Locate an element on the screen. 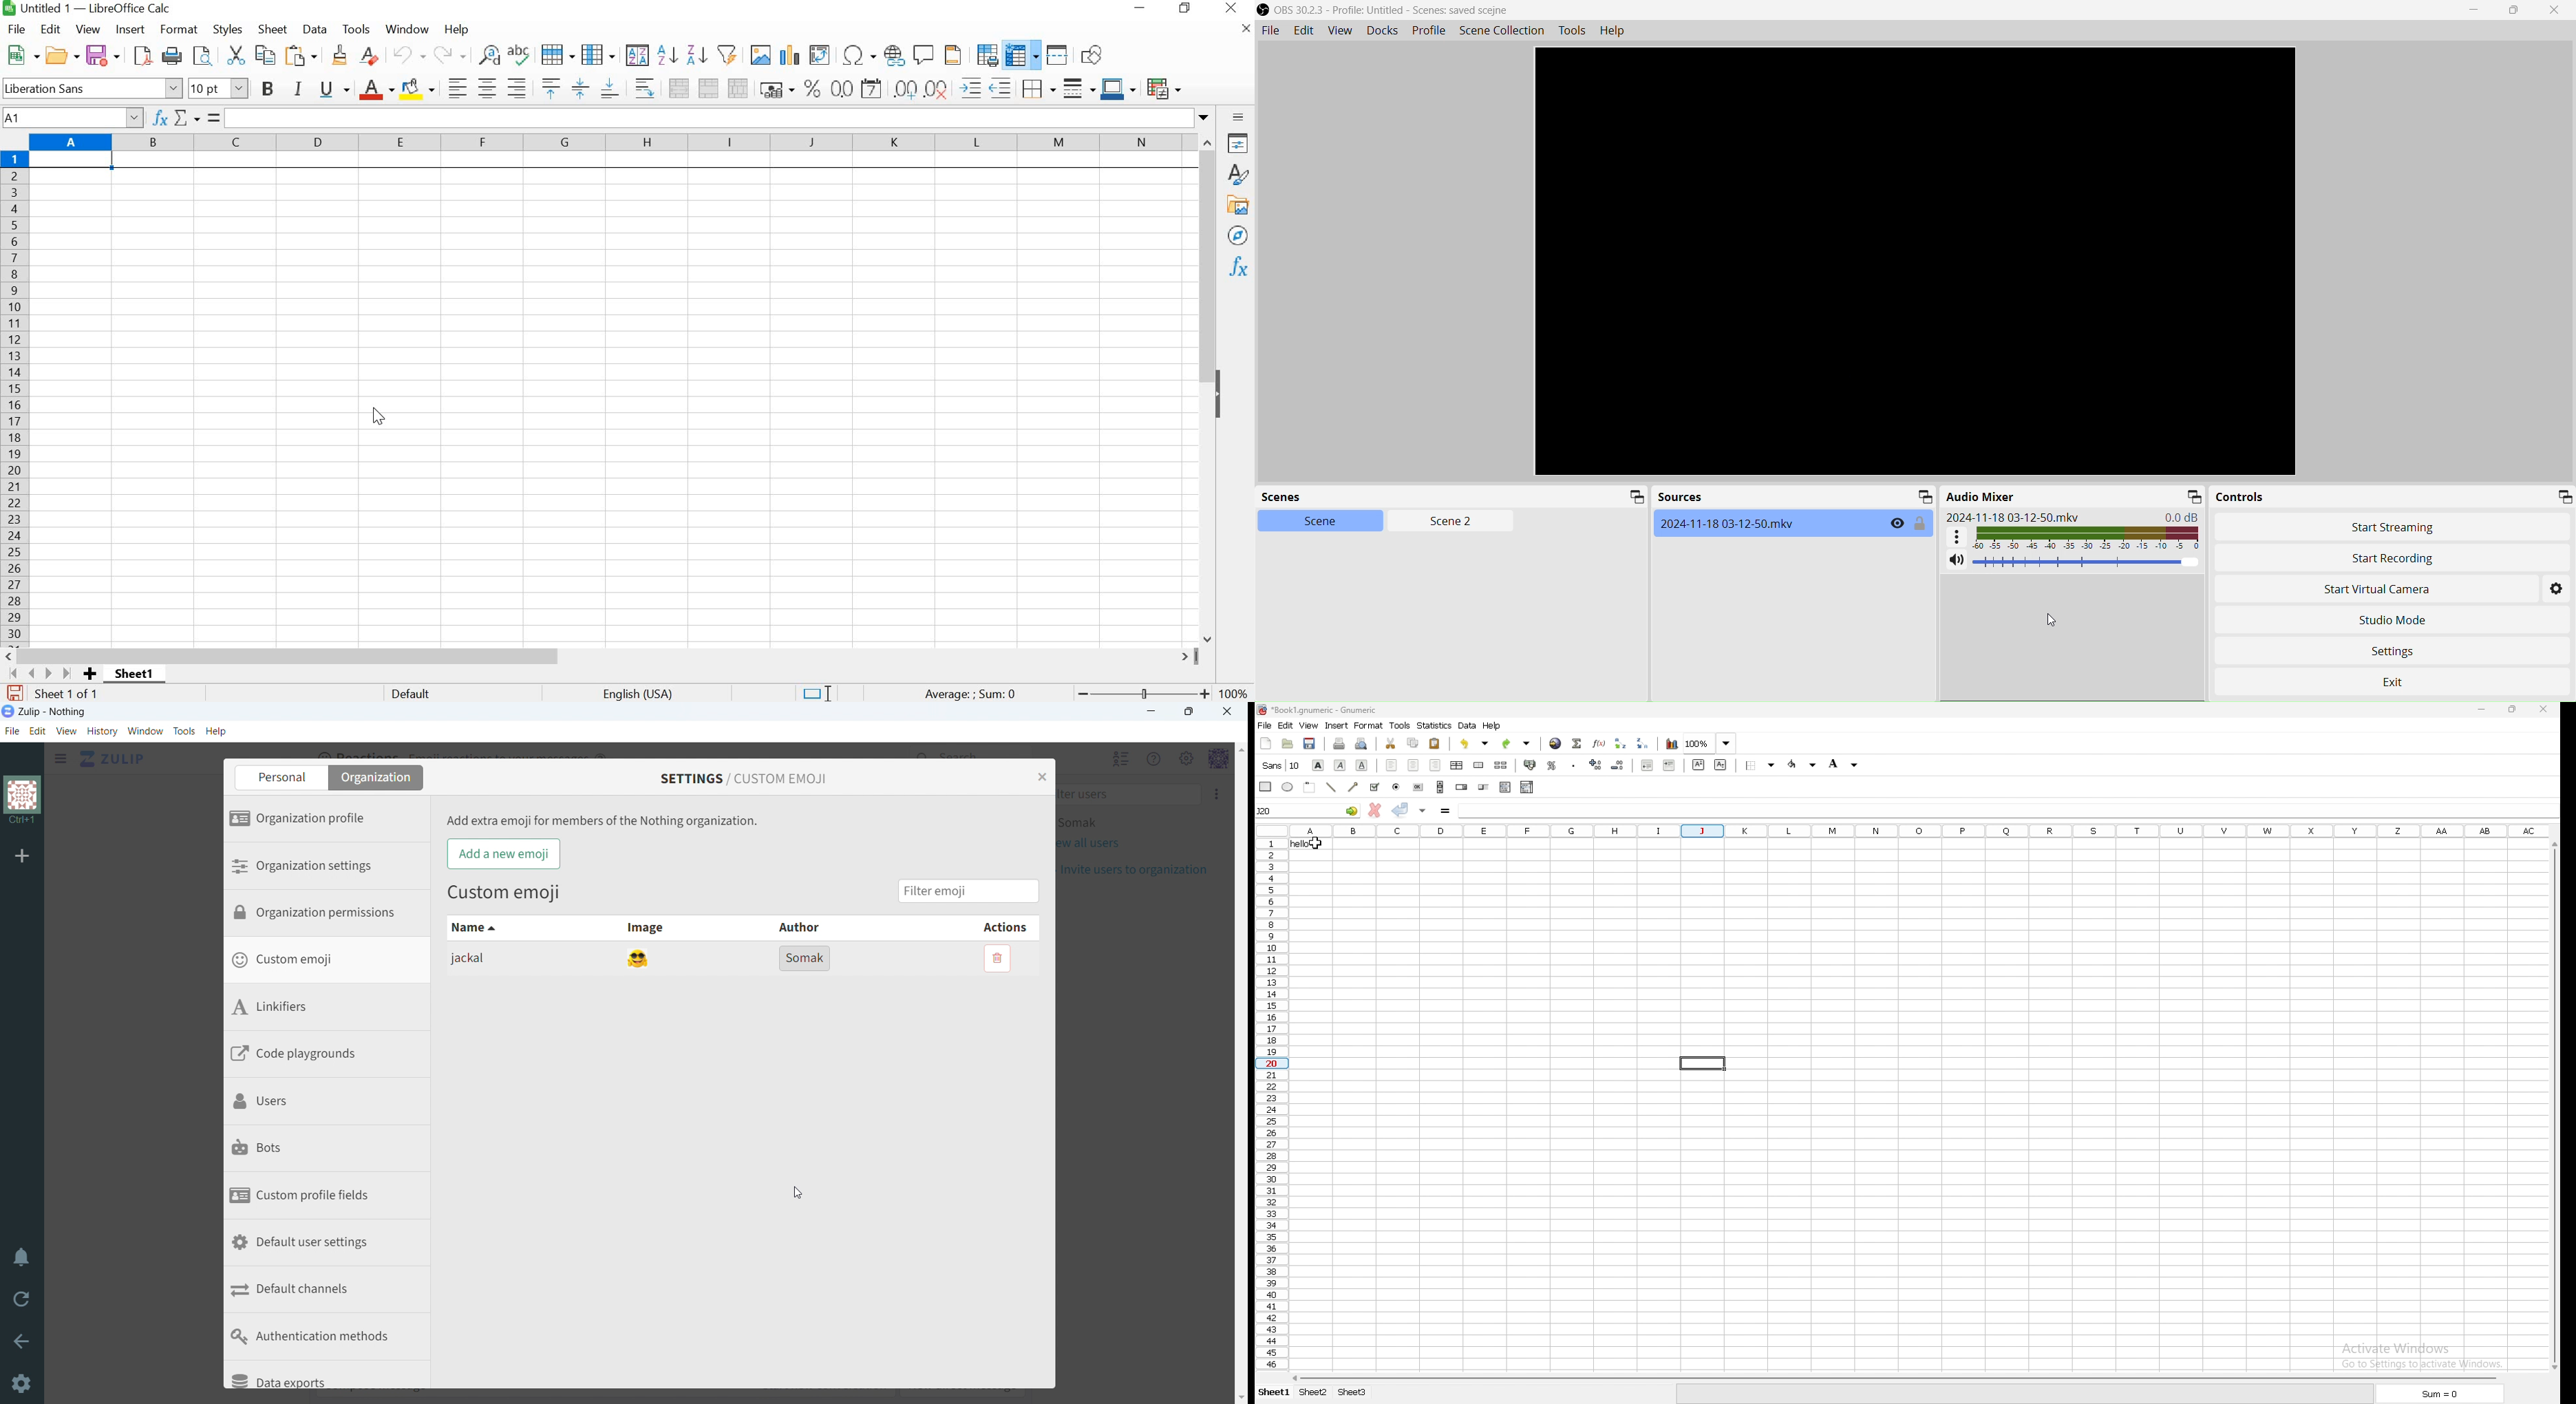  Start Virtual Camera is located at coordinates (2357, 591).